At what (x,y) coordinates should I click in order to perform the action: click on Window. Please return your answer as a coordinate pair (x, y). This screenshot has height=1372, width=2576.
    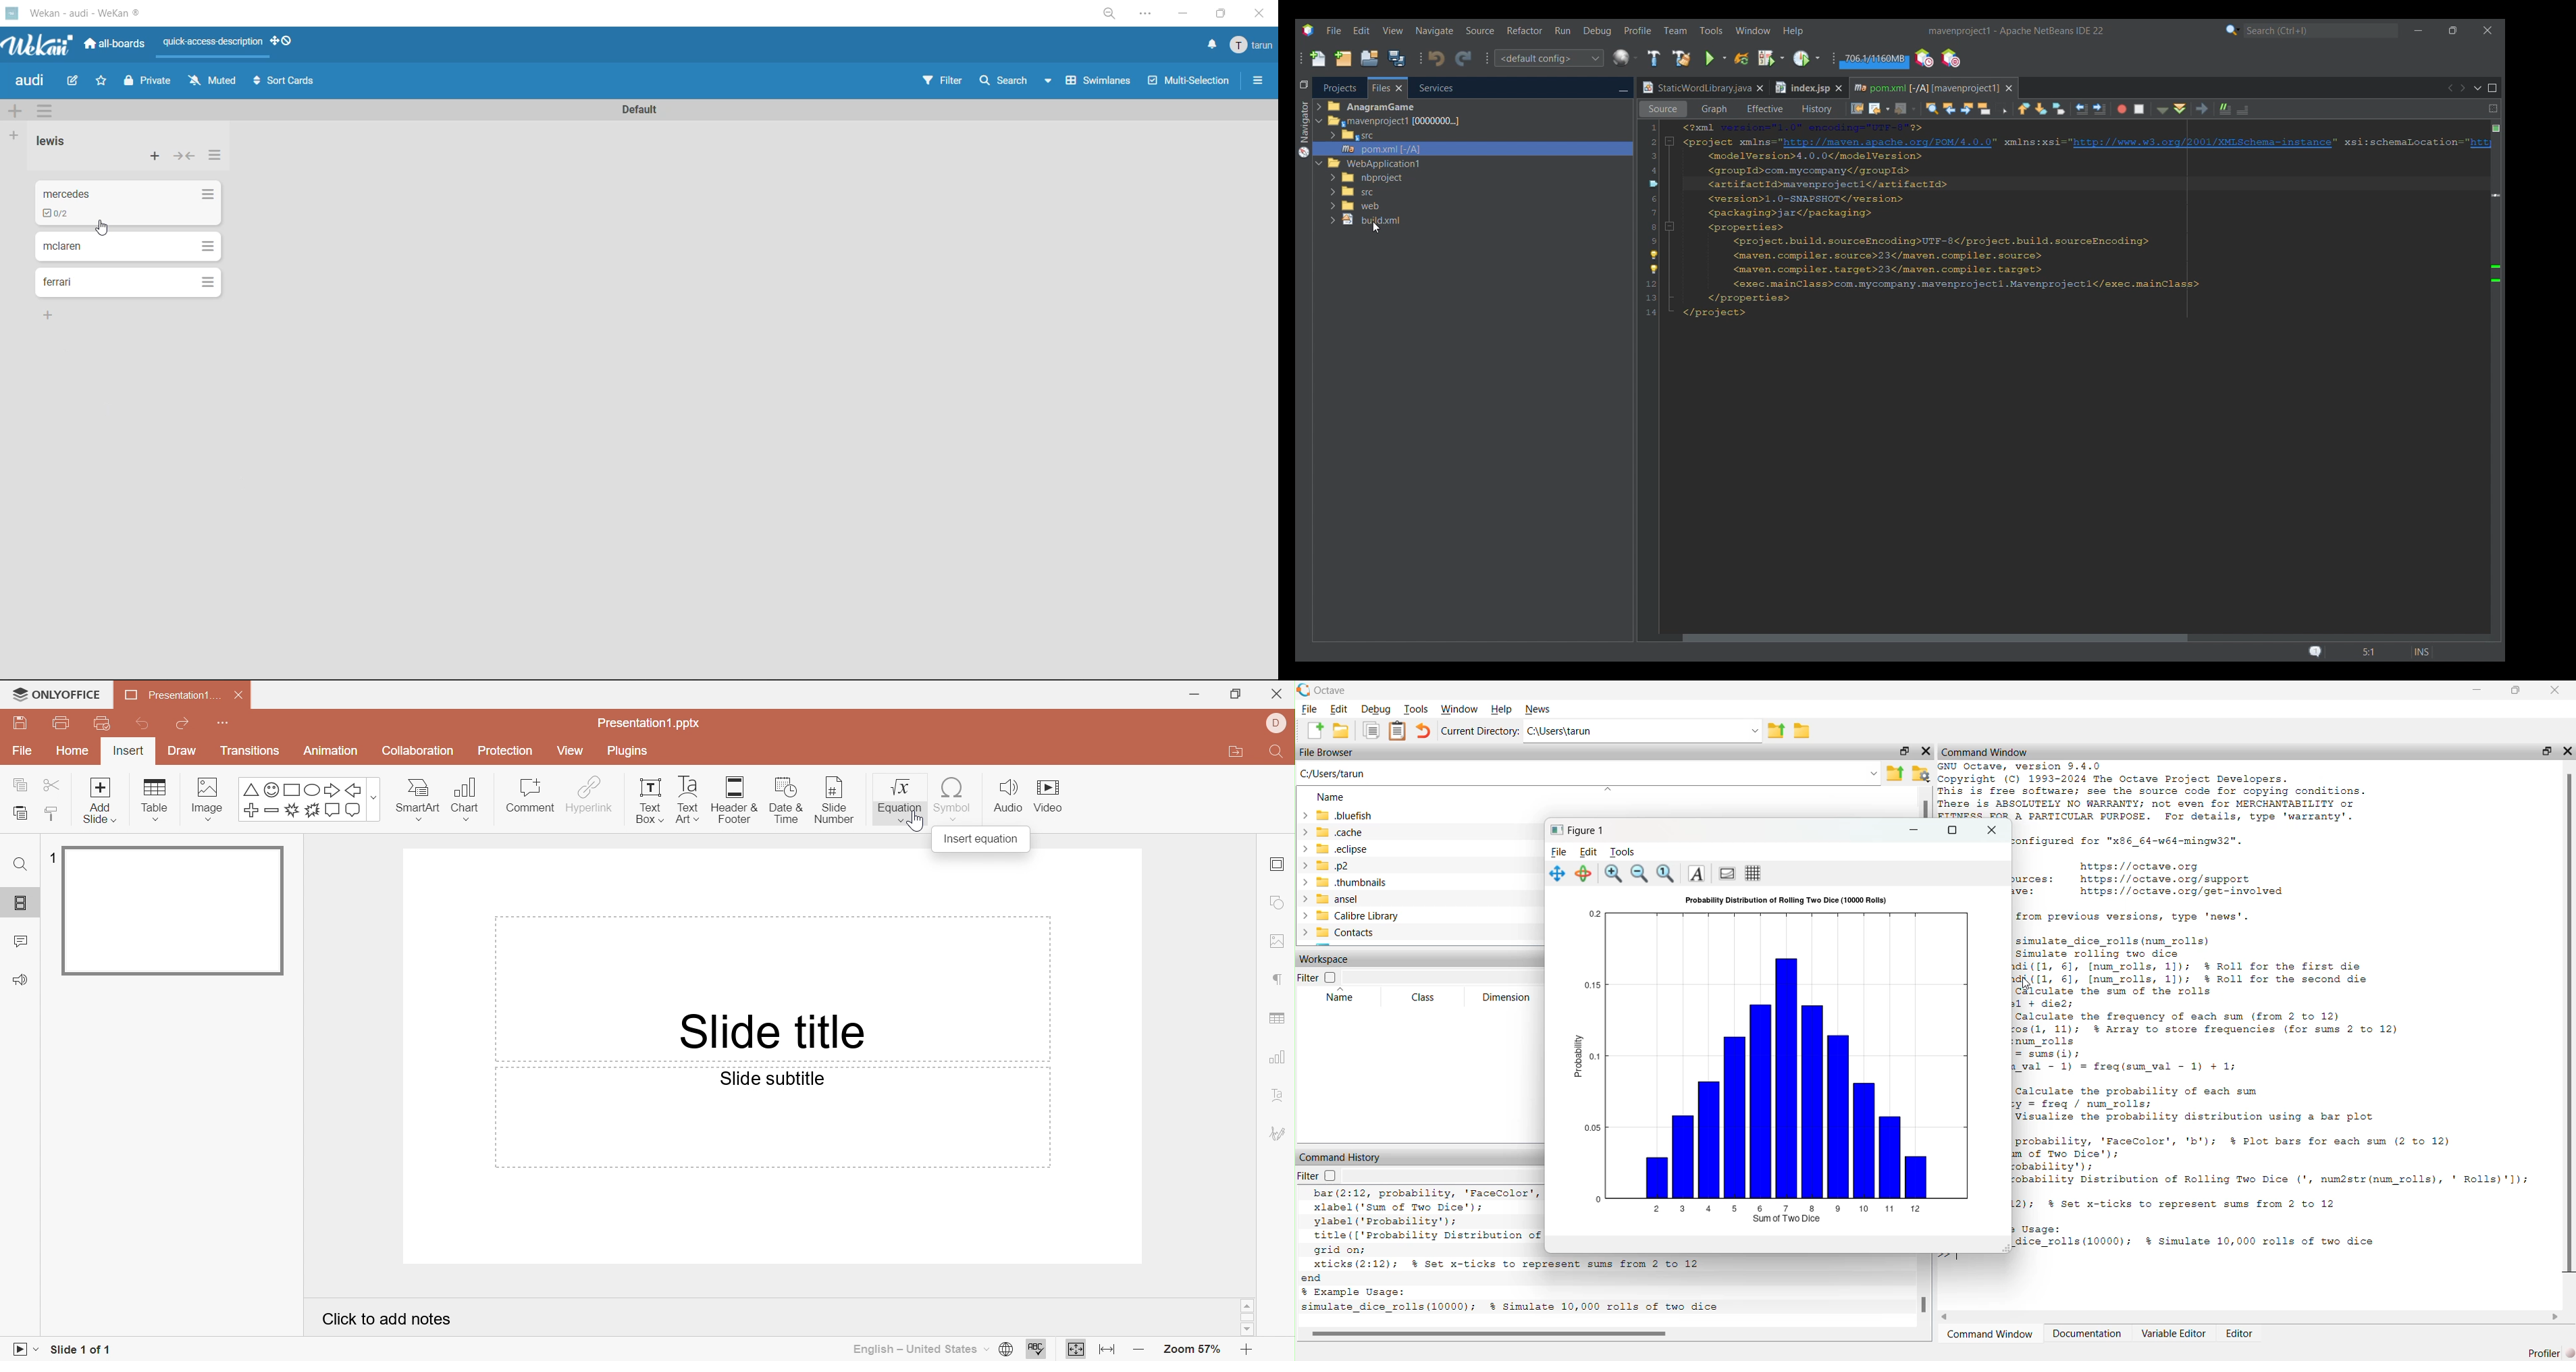
    Looking at the image, I should click on (1459, 708).